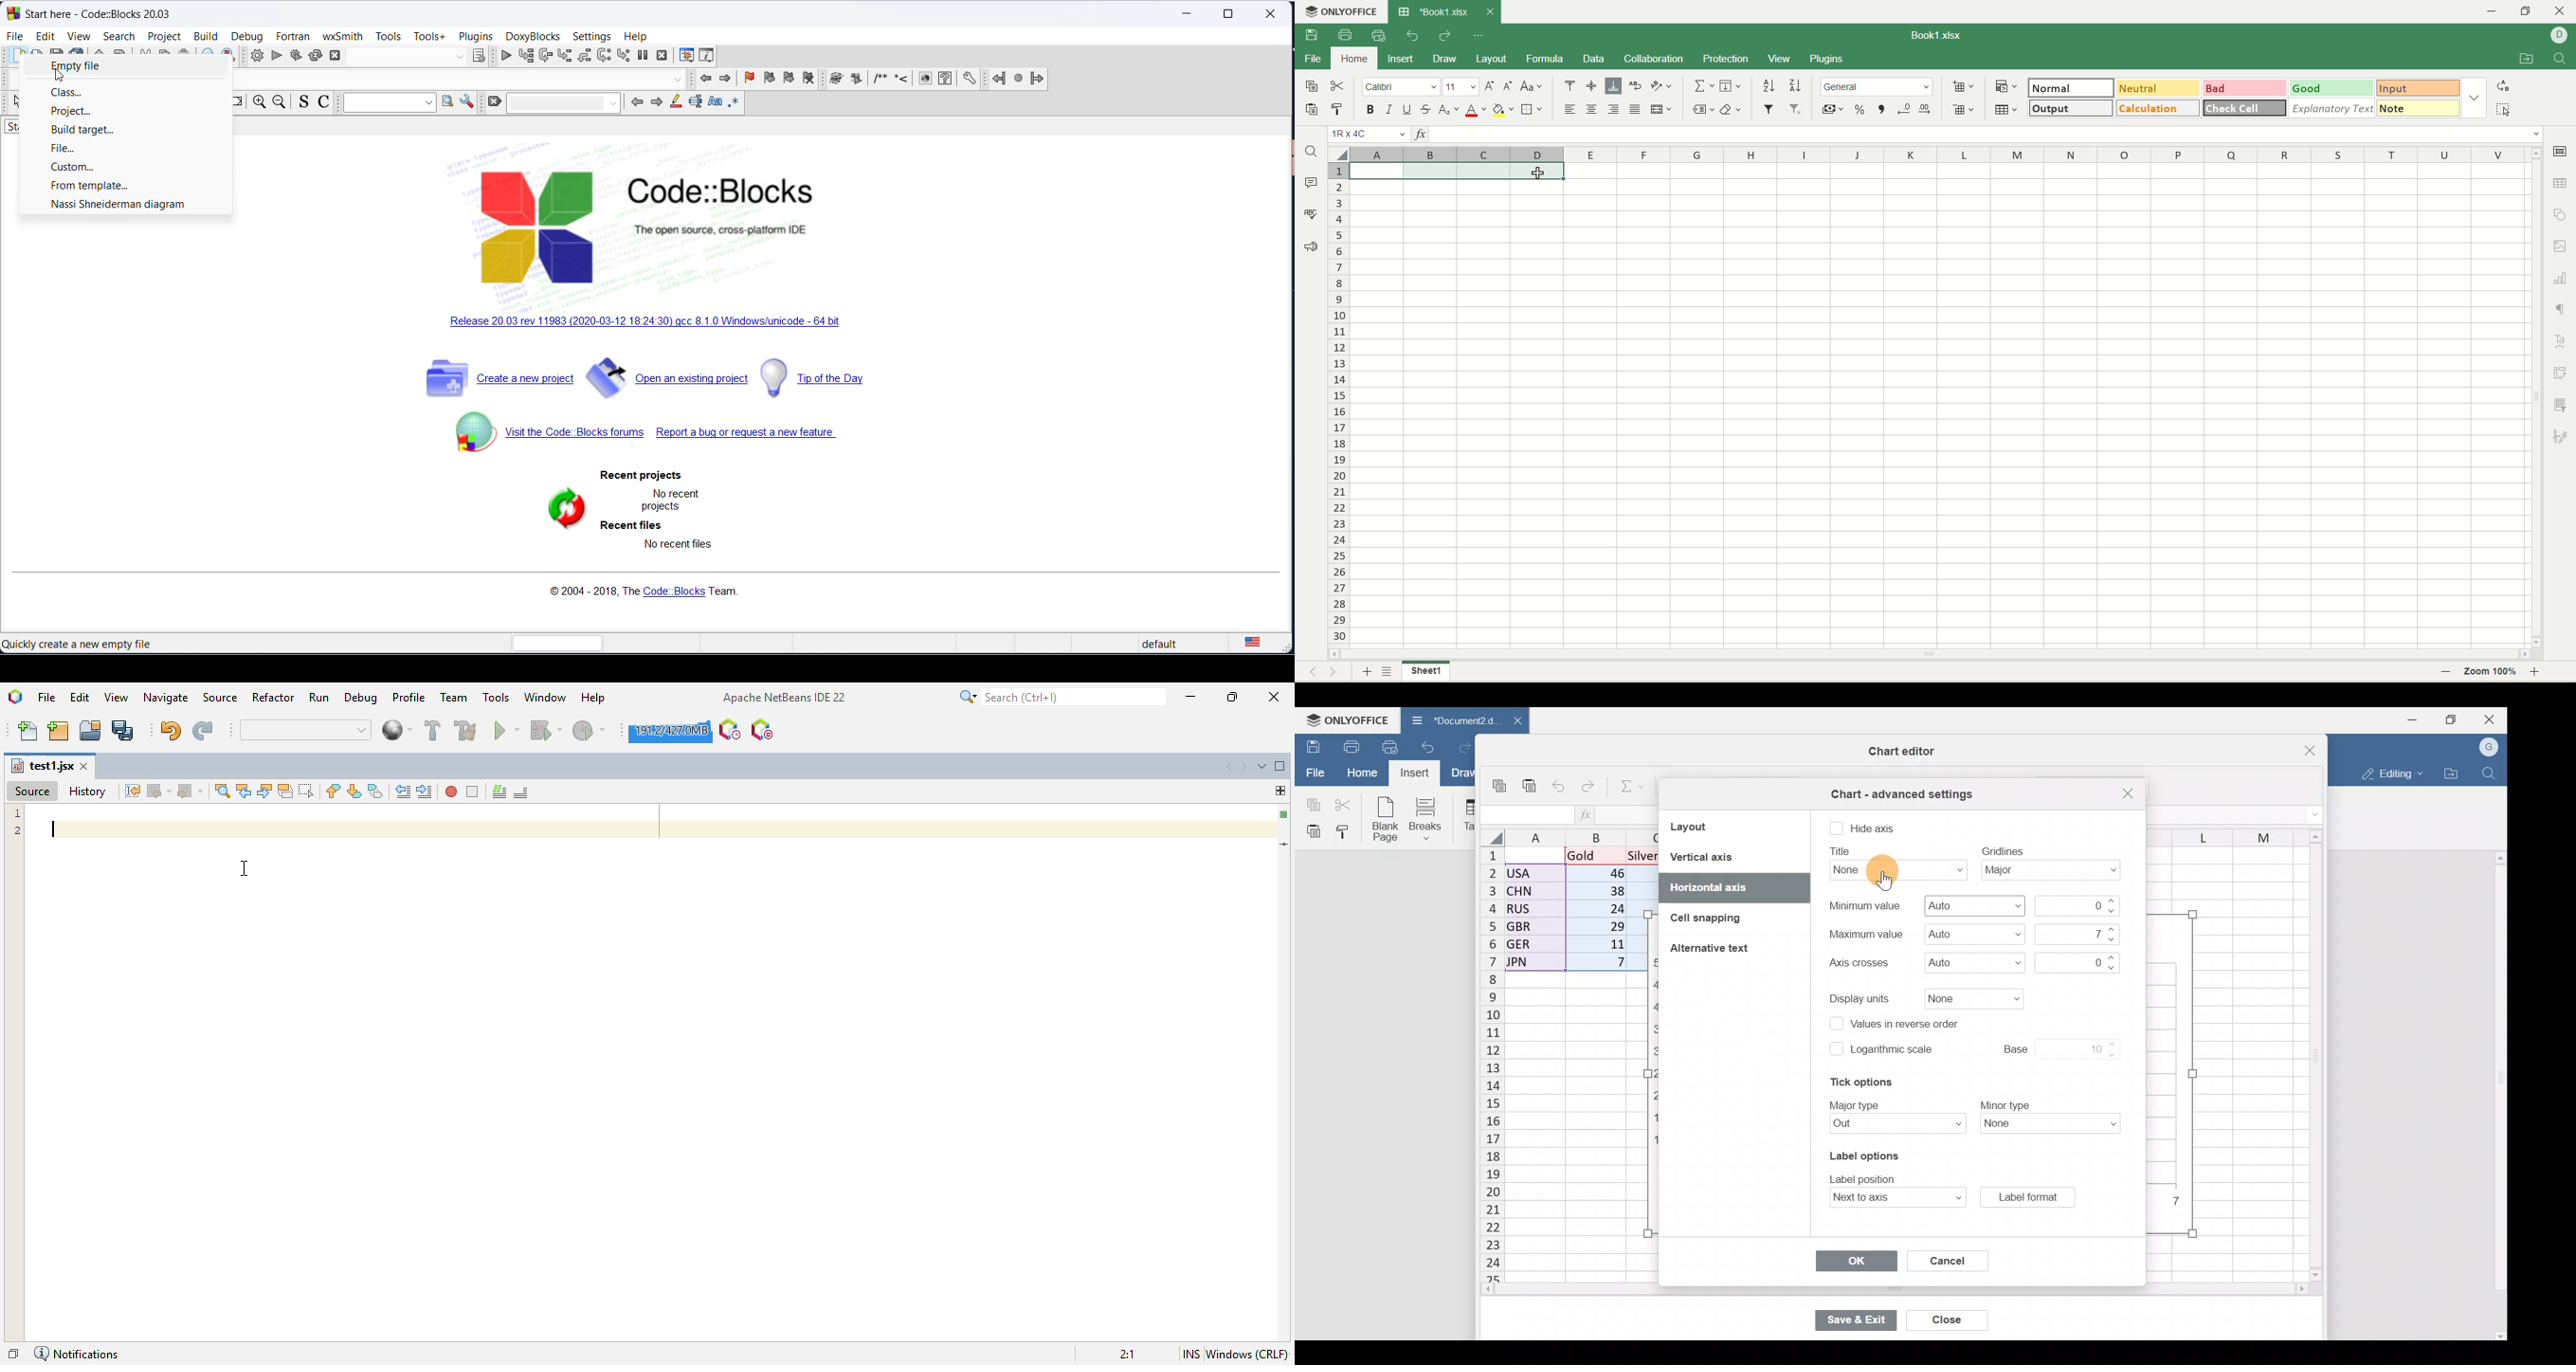 This screenshot has width=2576, height=1372. Describe the element at coordinates (1400, 87) in the screenshot. I see `font name` at that location.